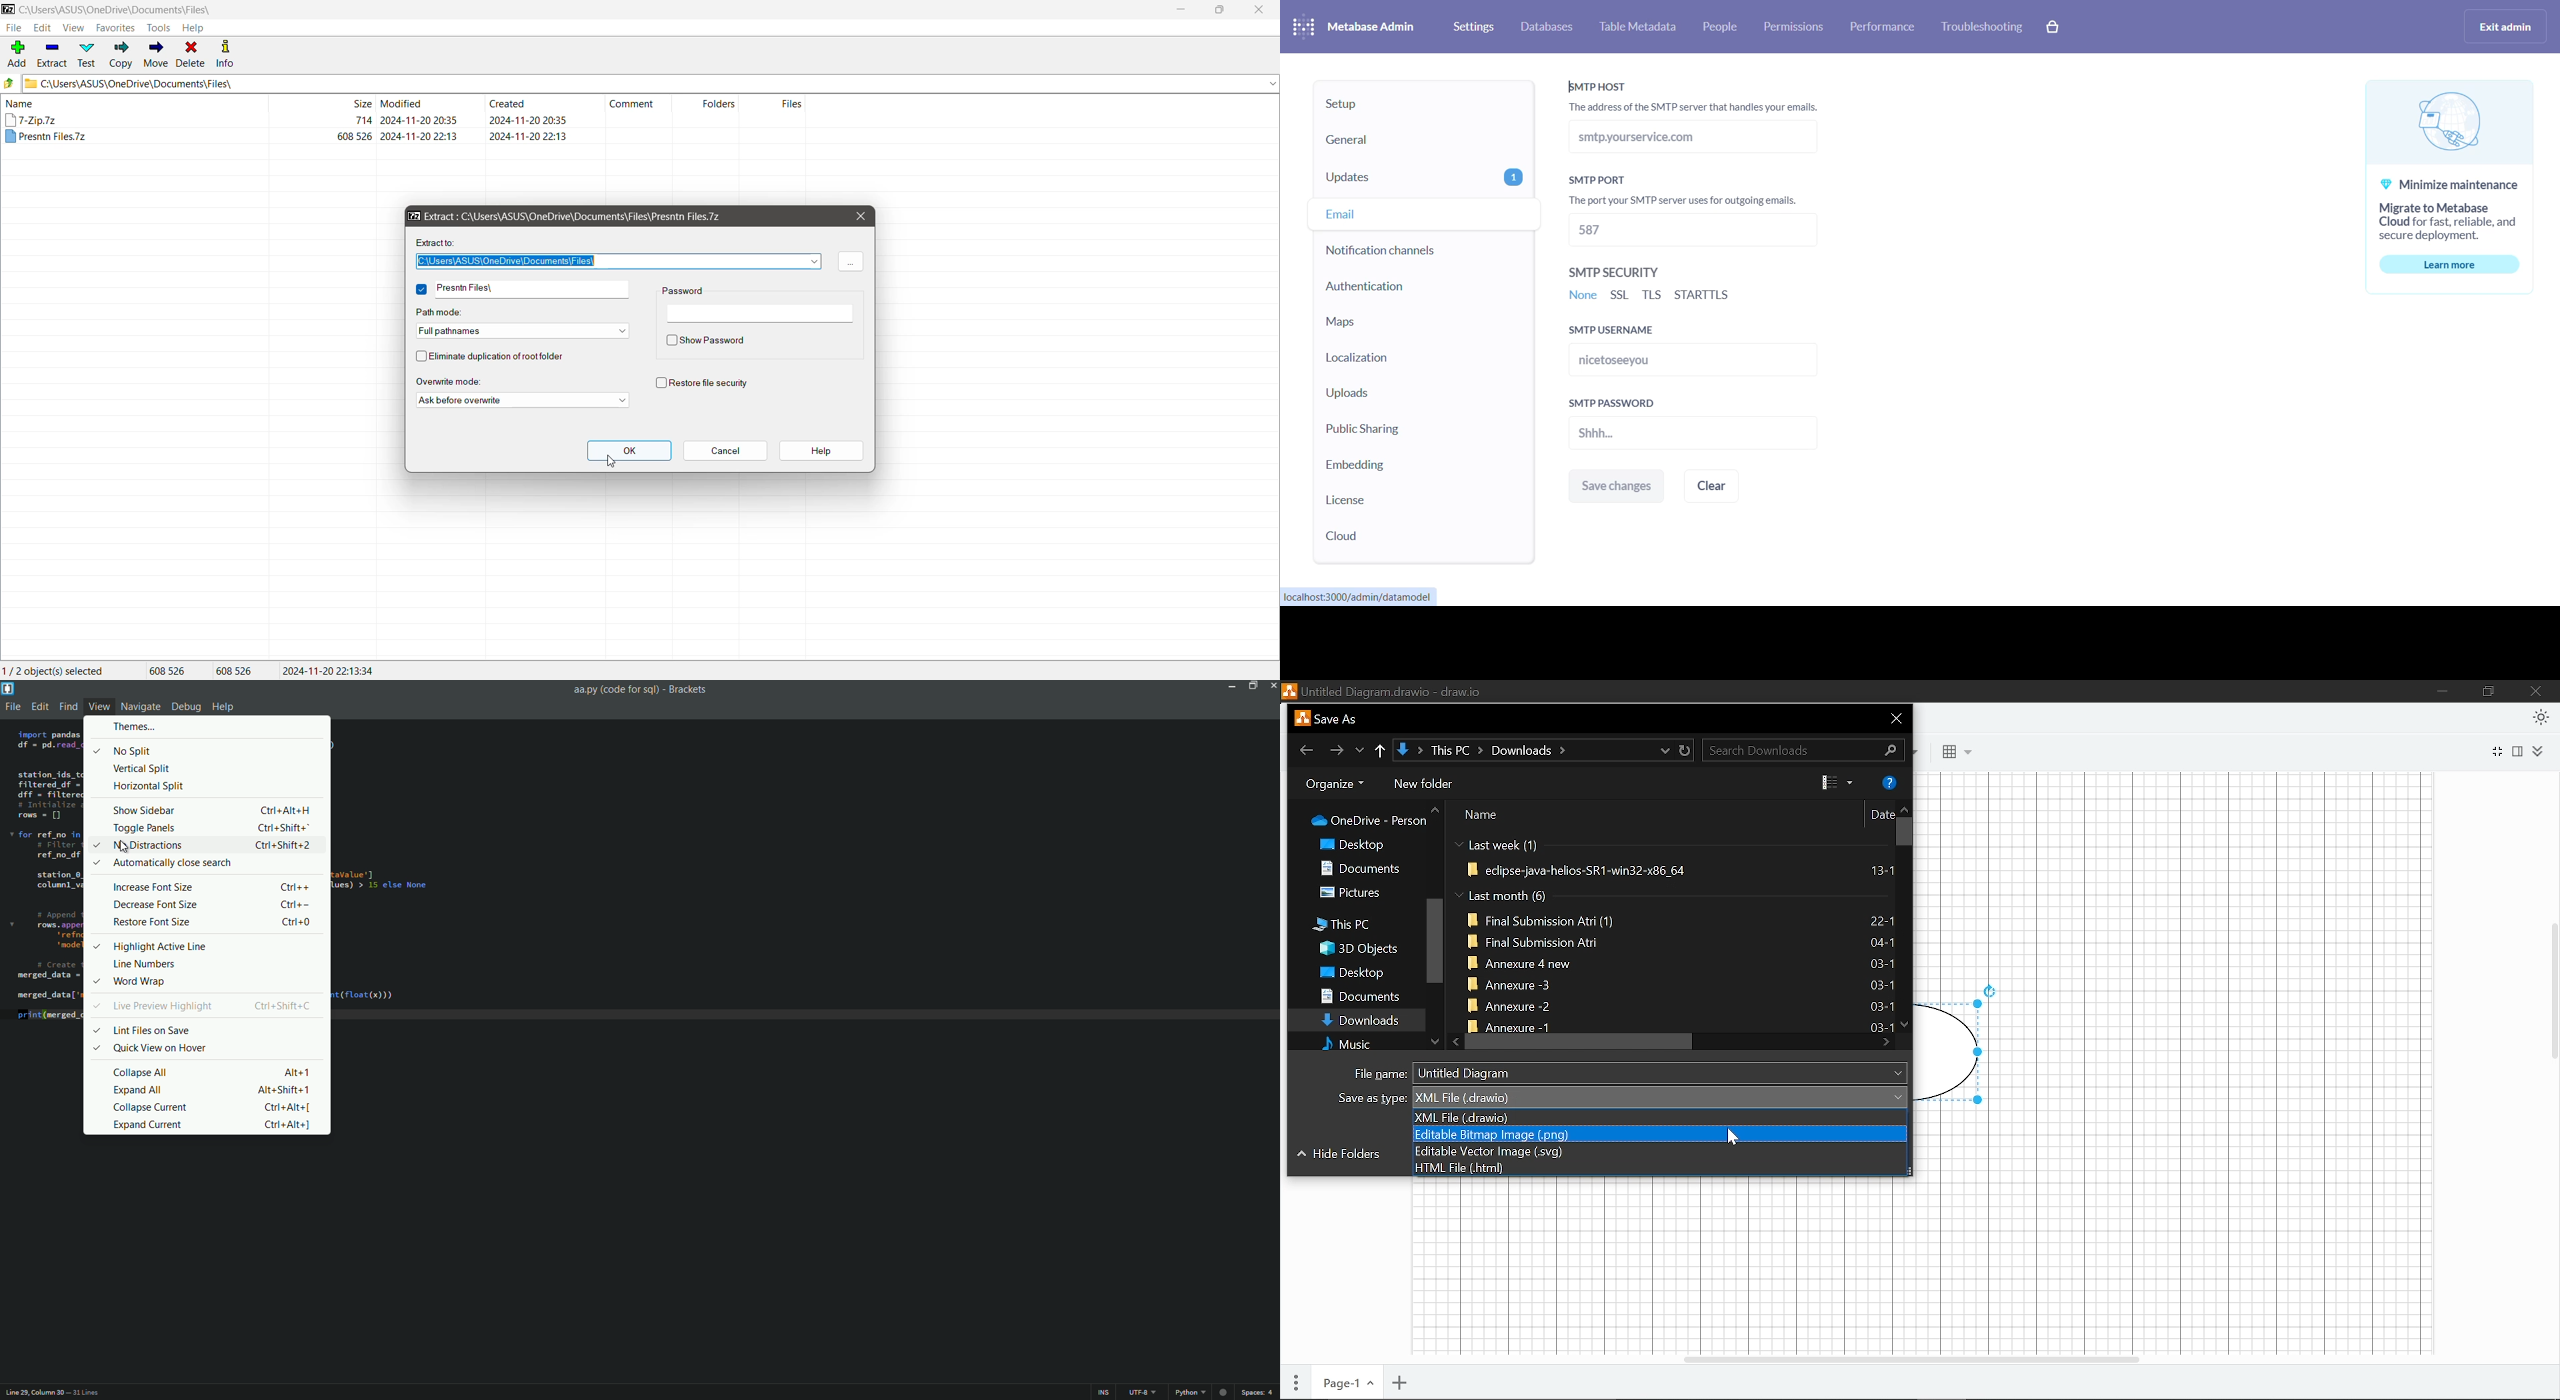  Describe the element at coordinates (74, 27) in the screenshot. I see `View` at that location.